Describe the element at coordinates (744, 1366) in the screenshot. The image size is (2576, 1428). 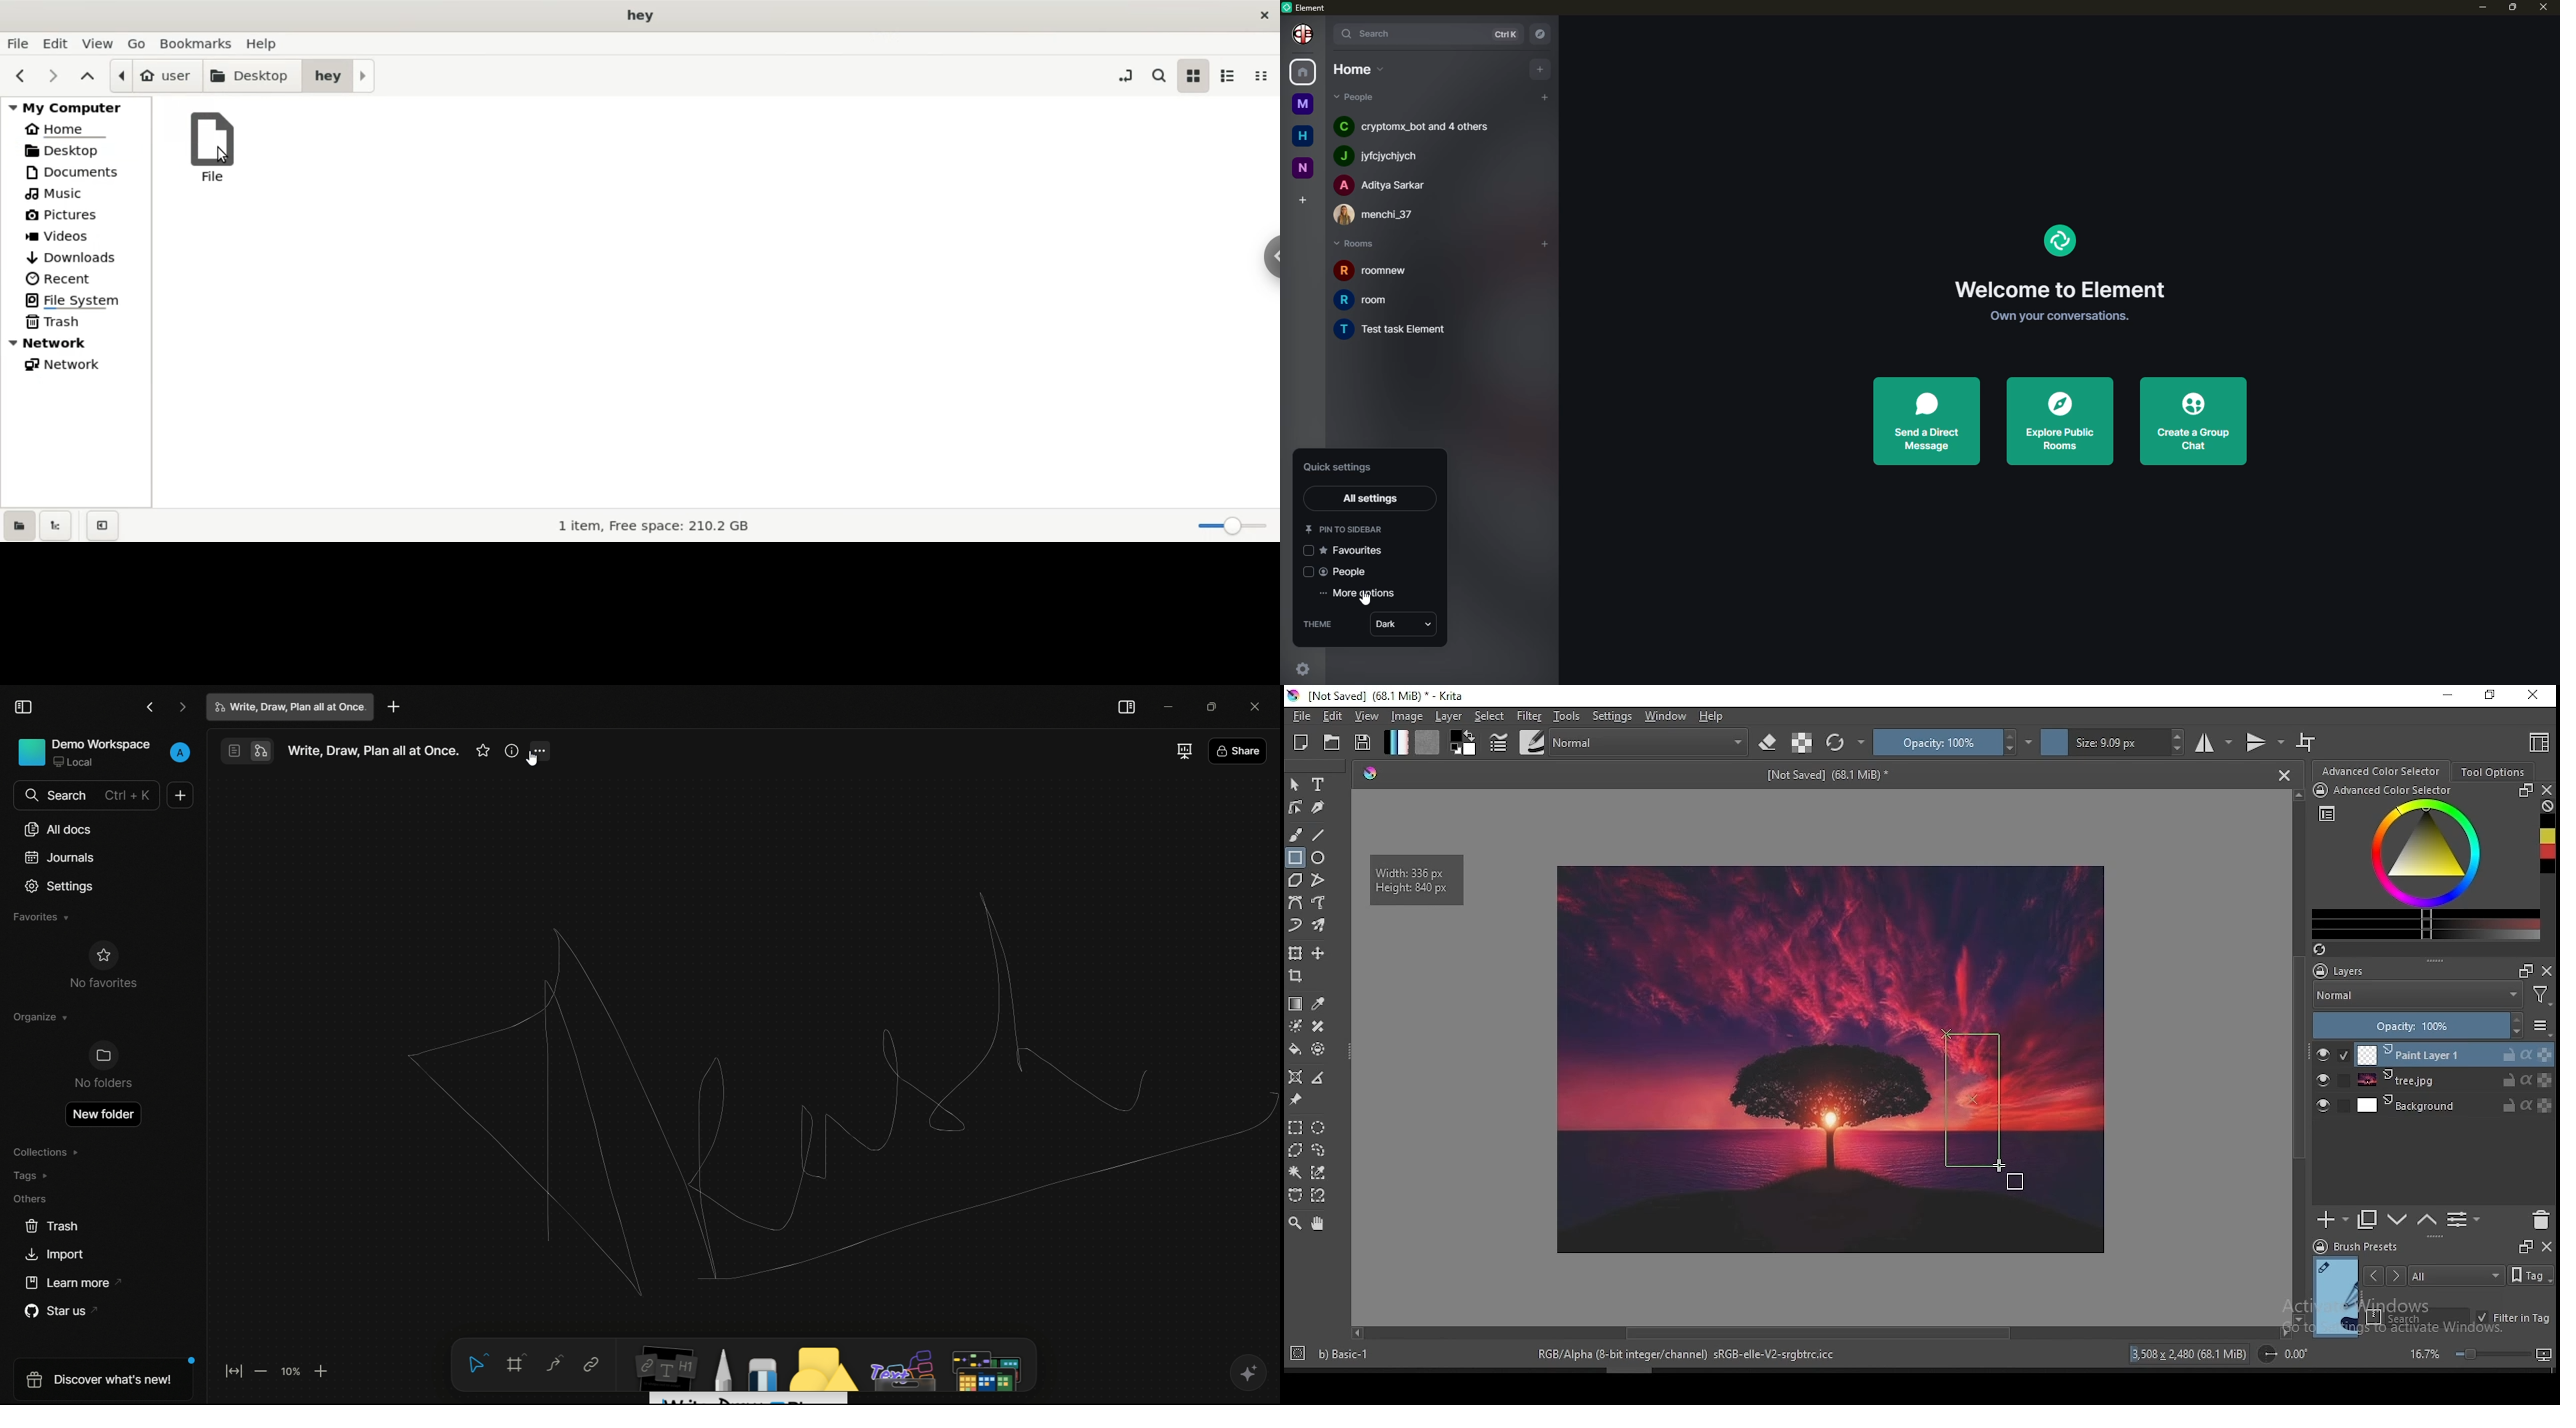
I see `draw` at that location.